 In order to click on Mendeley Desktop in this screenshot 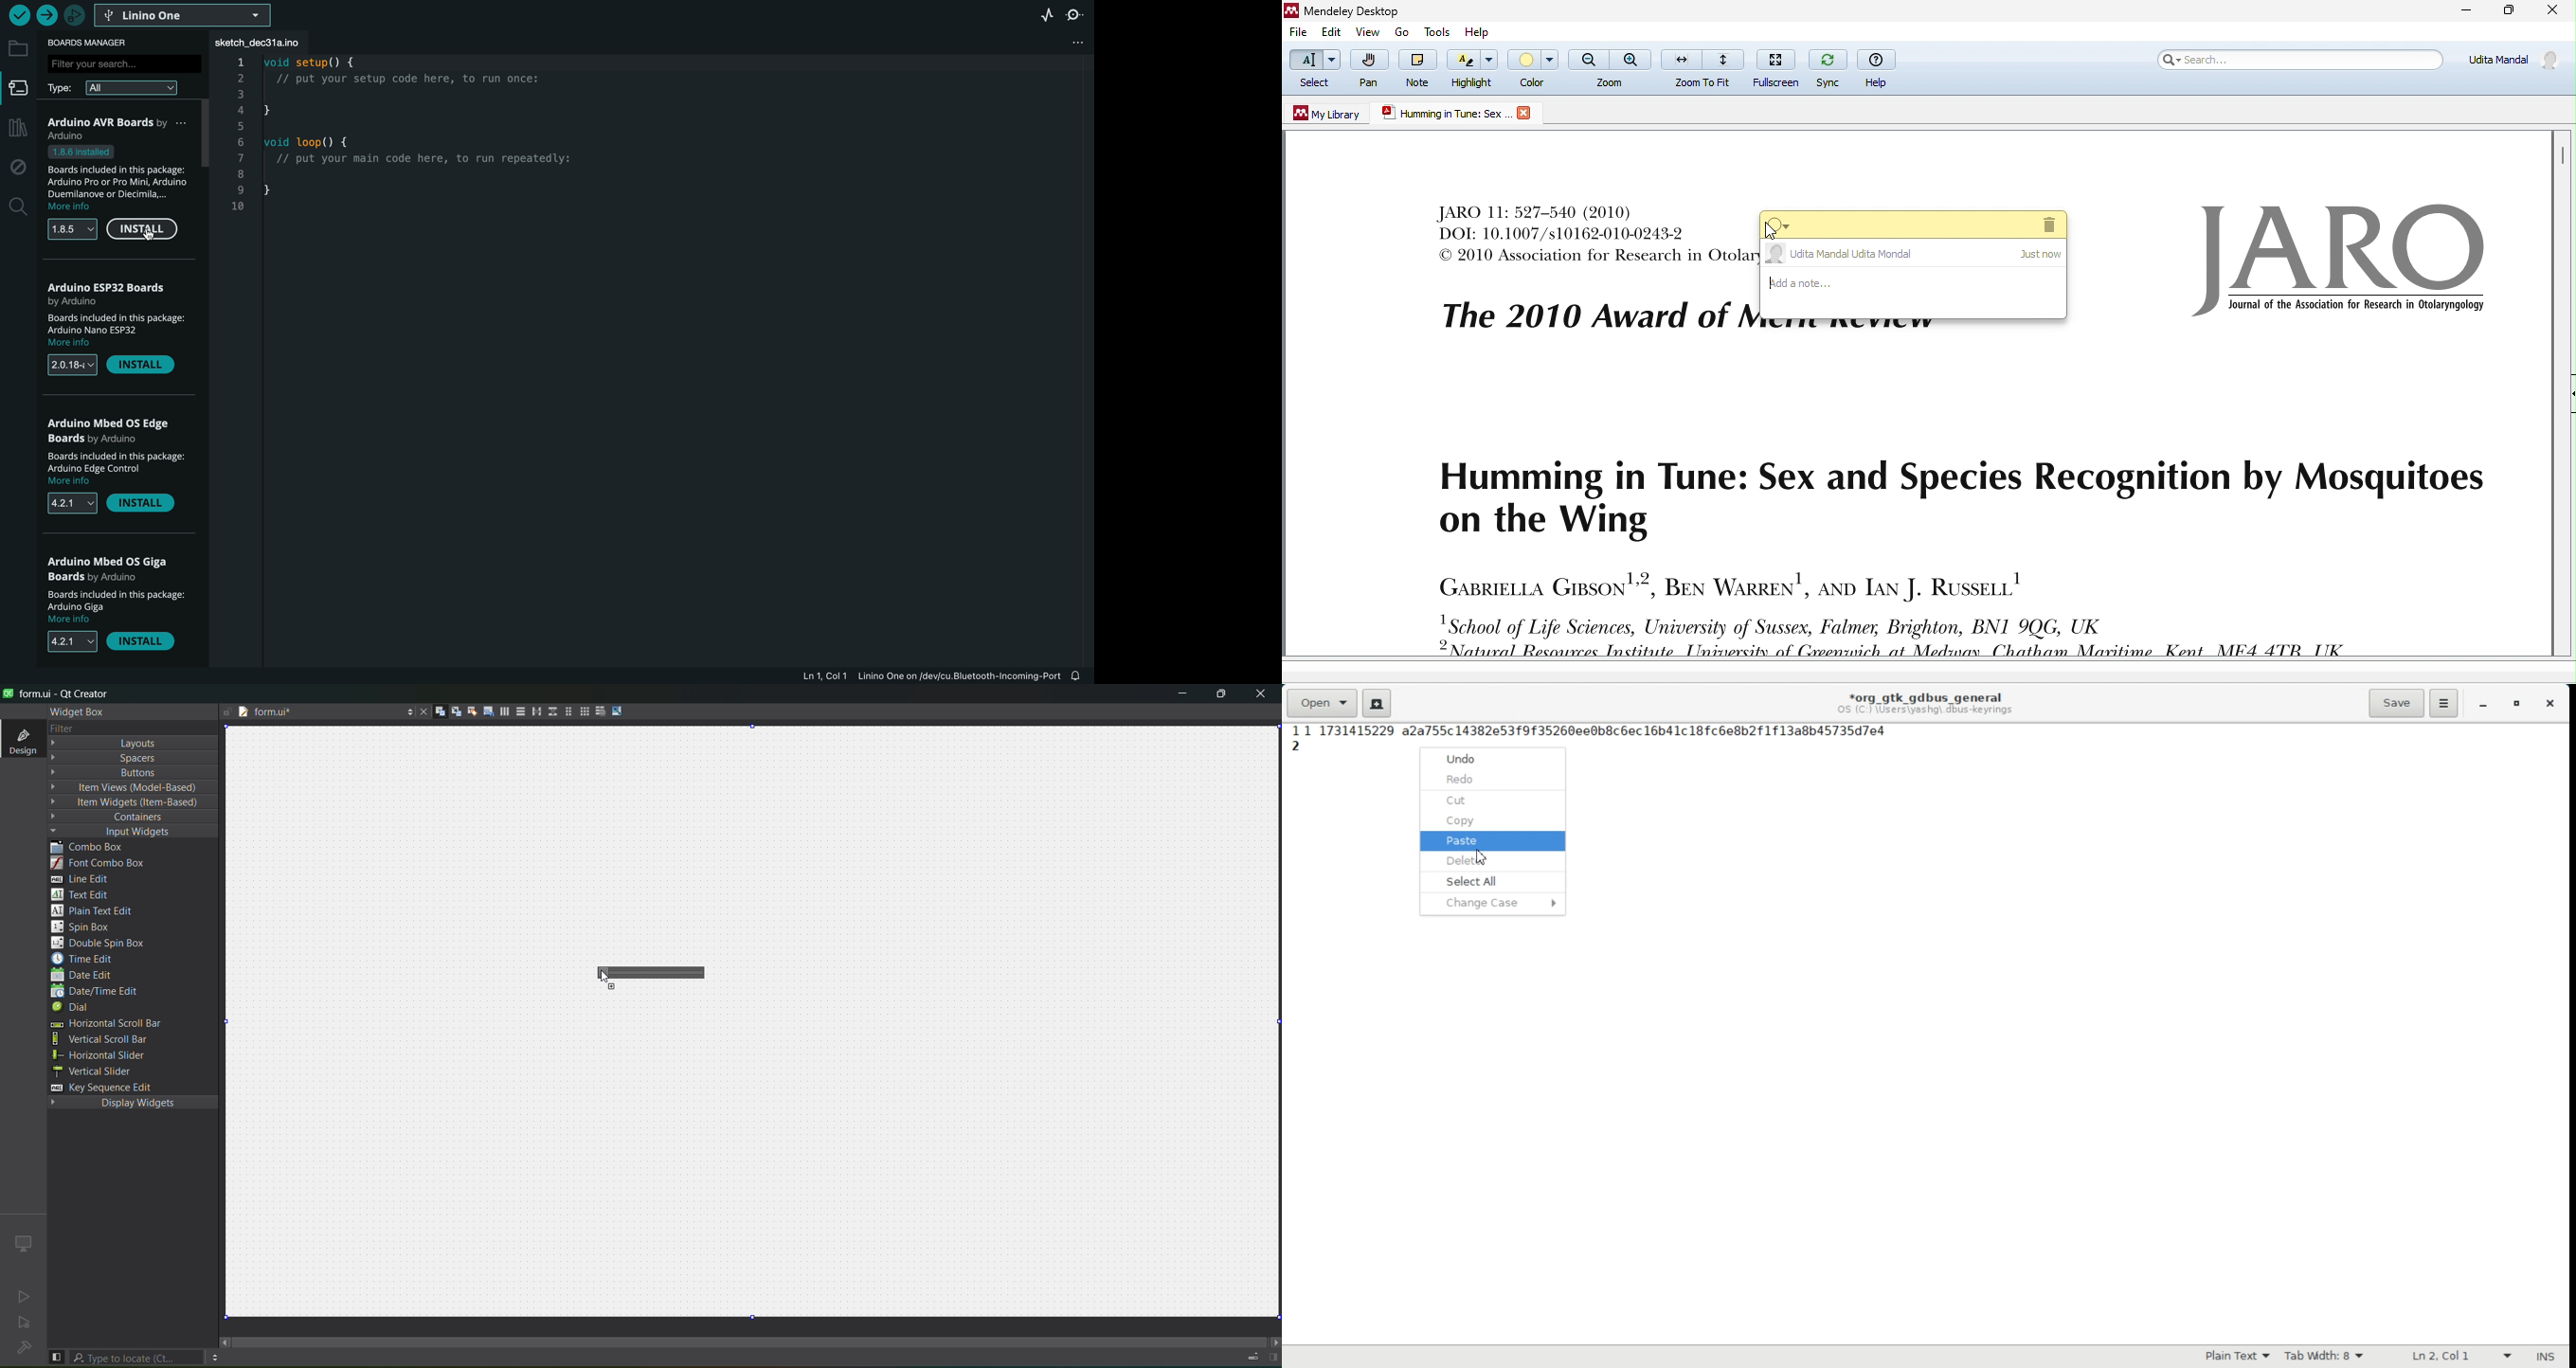, I will do `click(1367, 10)`.